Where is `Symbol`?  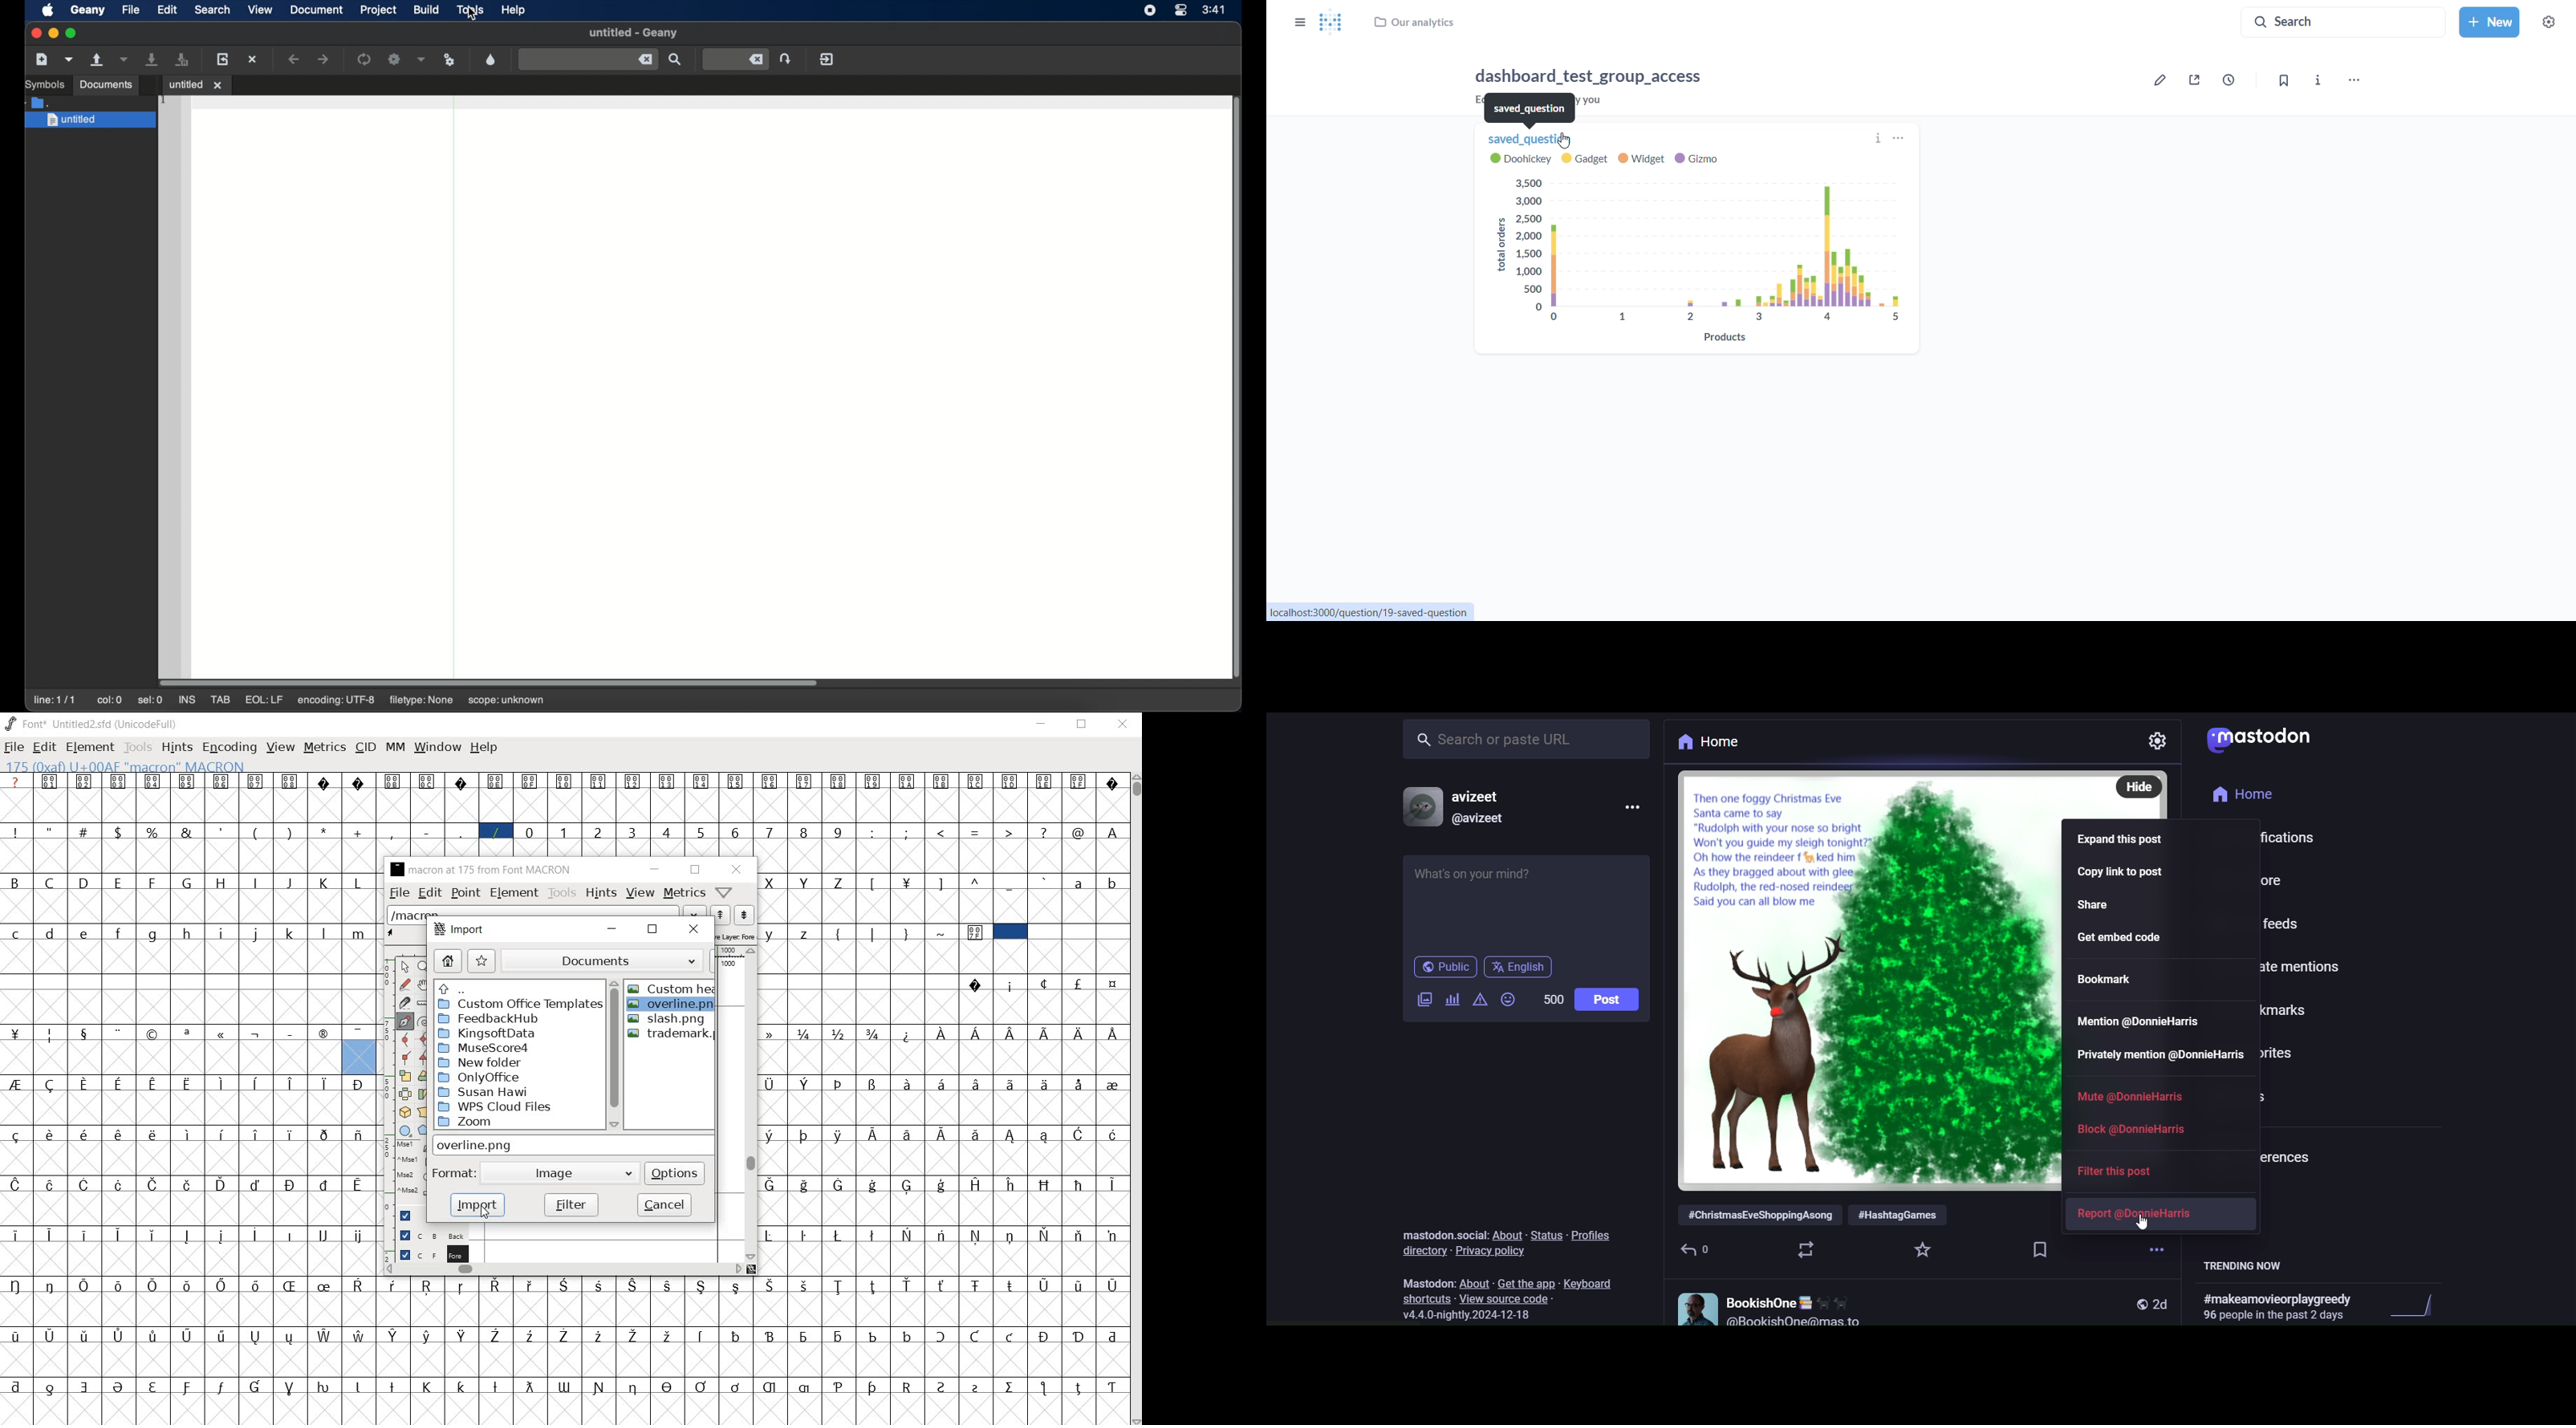
Symbol is located at coordinates (1047, 1235).